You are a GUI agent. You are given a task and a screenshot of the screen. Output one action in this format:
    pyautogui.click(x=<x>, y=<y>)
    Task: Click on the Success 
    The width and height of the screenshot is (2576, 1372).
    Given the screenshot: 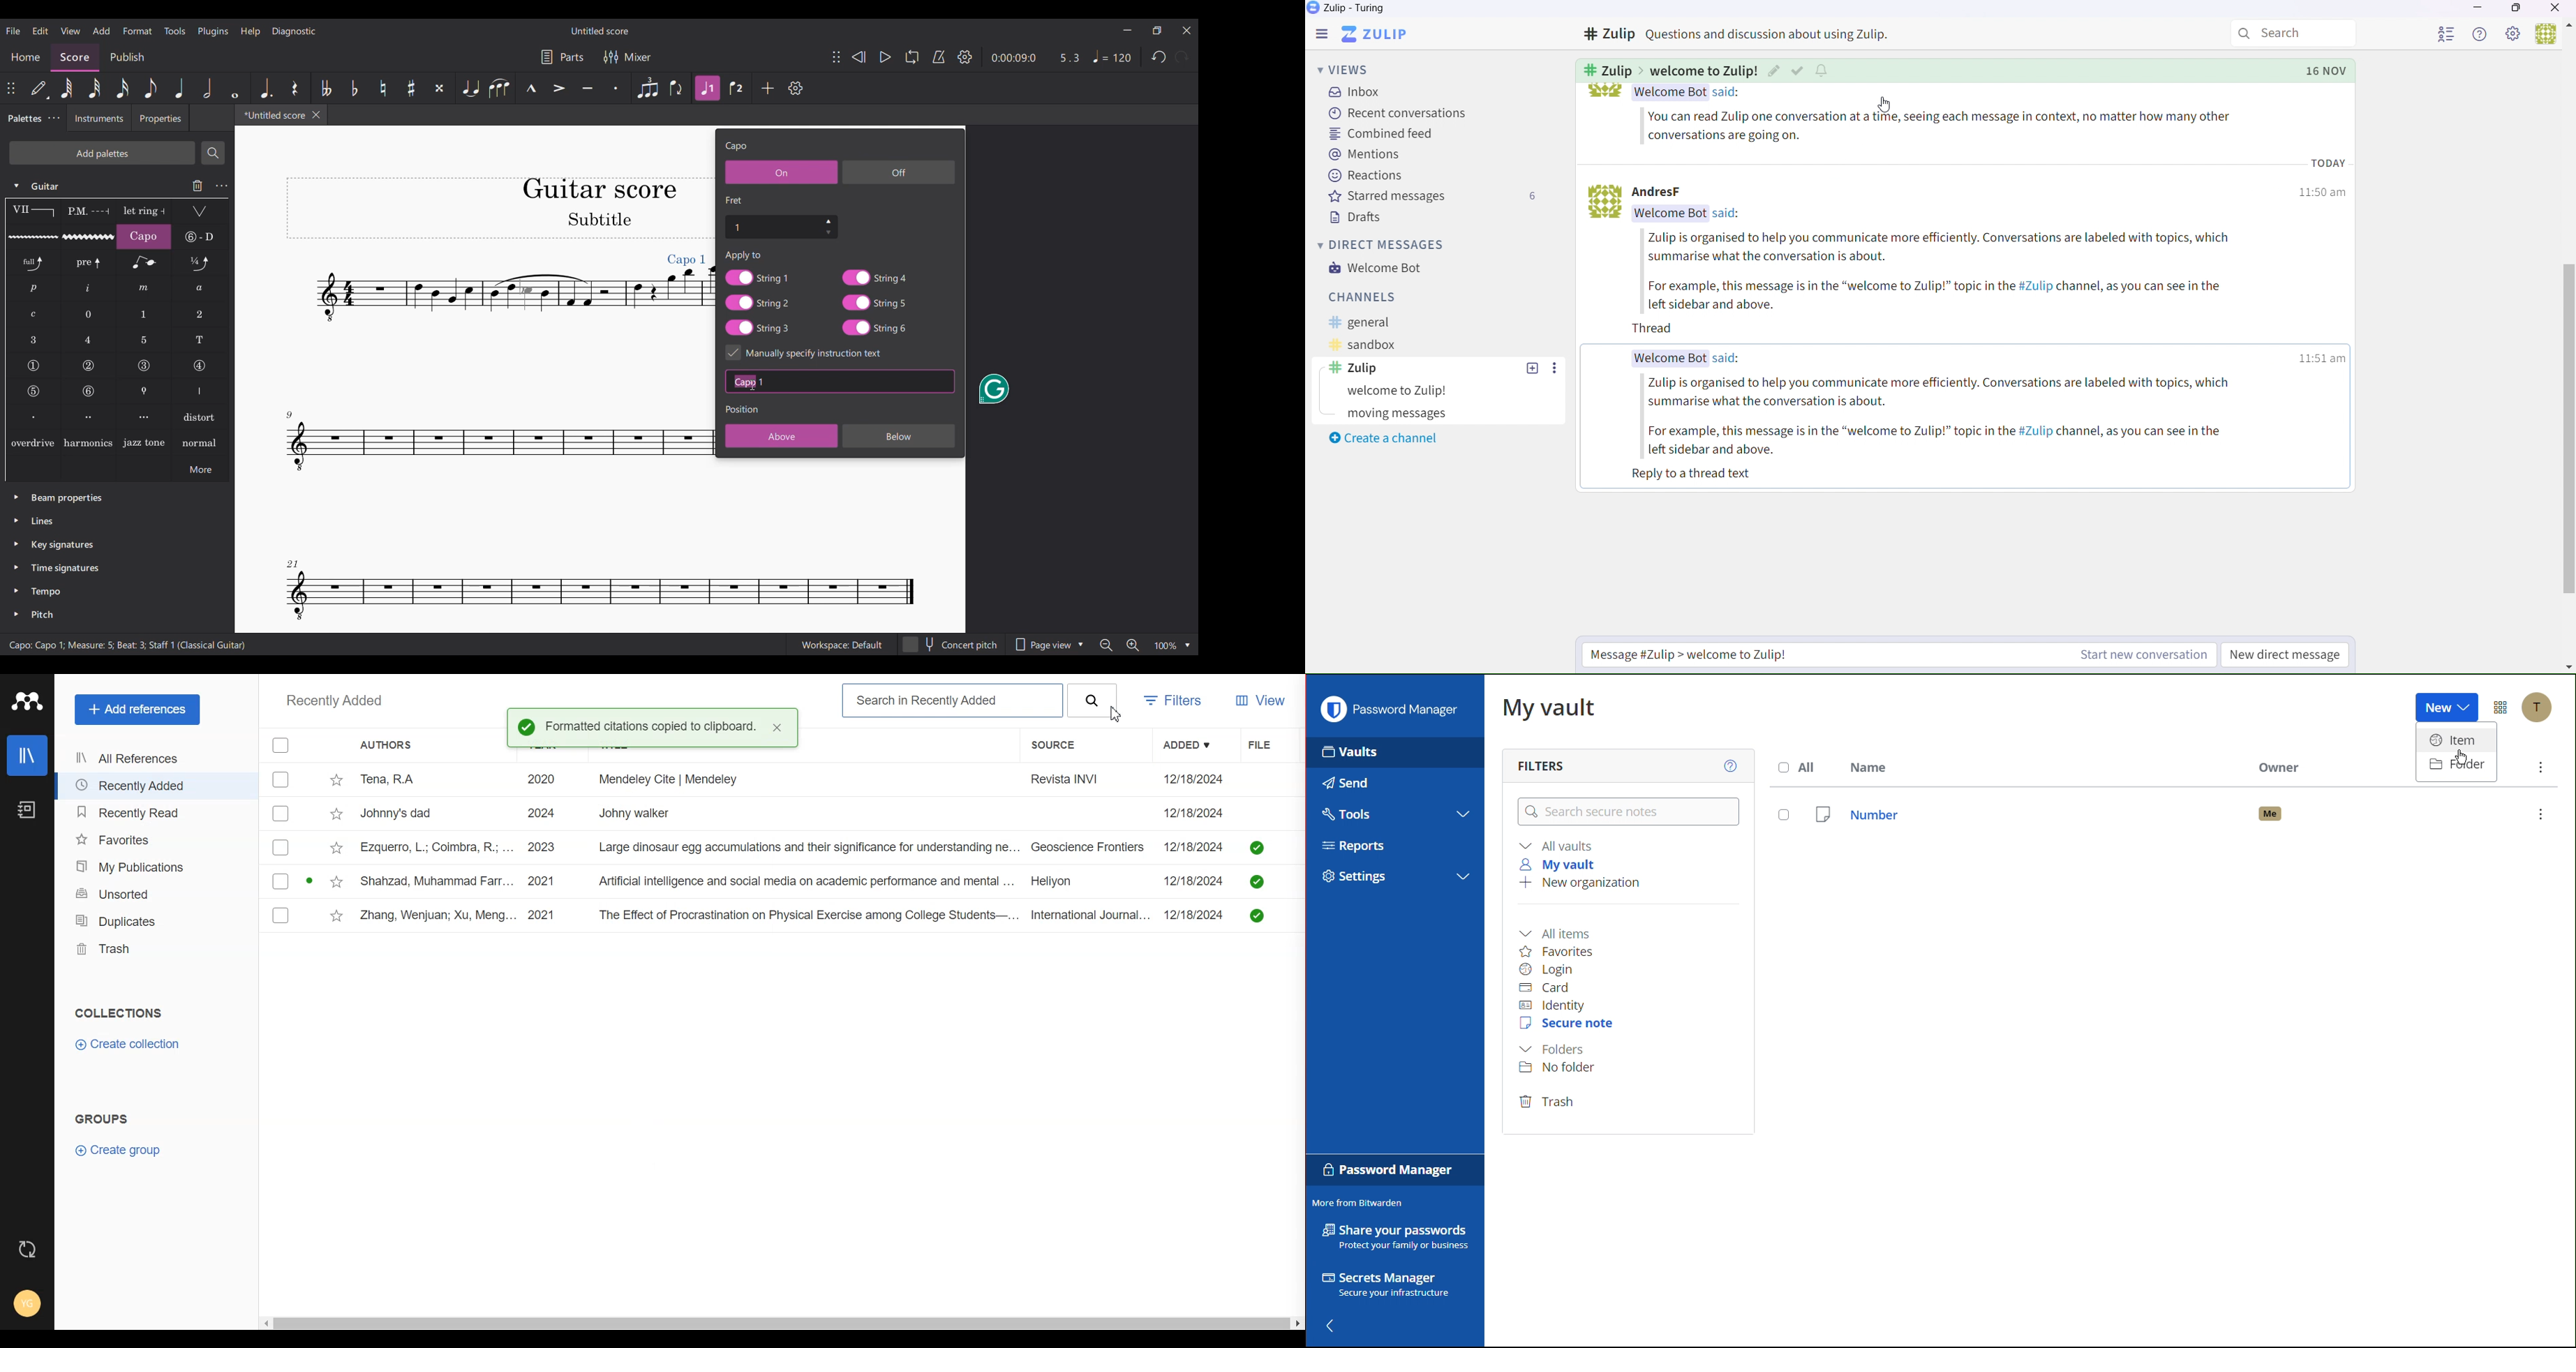 What is the action you would take?
    pyautogui.click(x=526, y=726)
    